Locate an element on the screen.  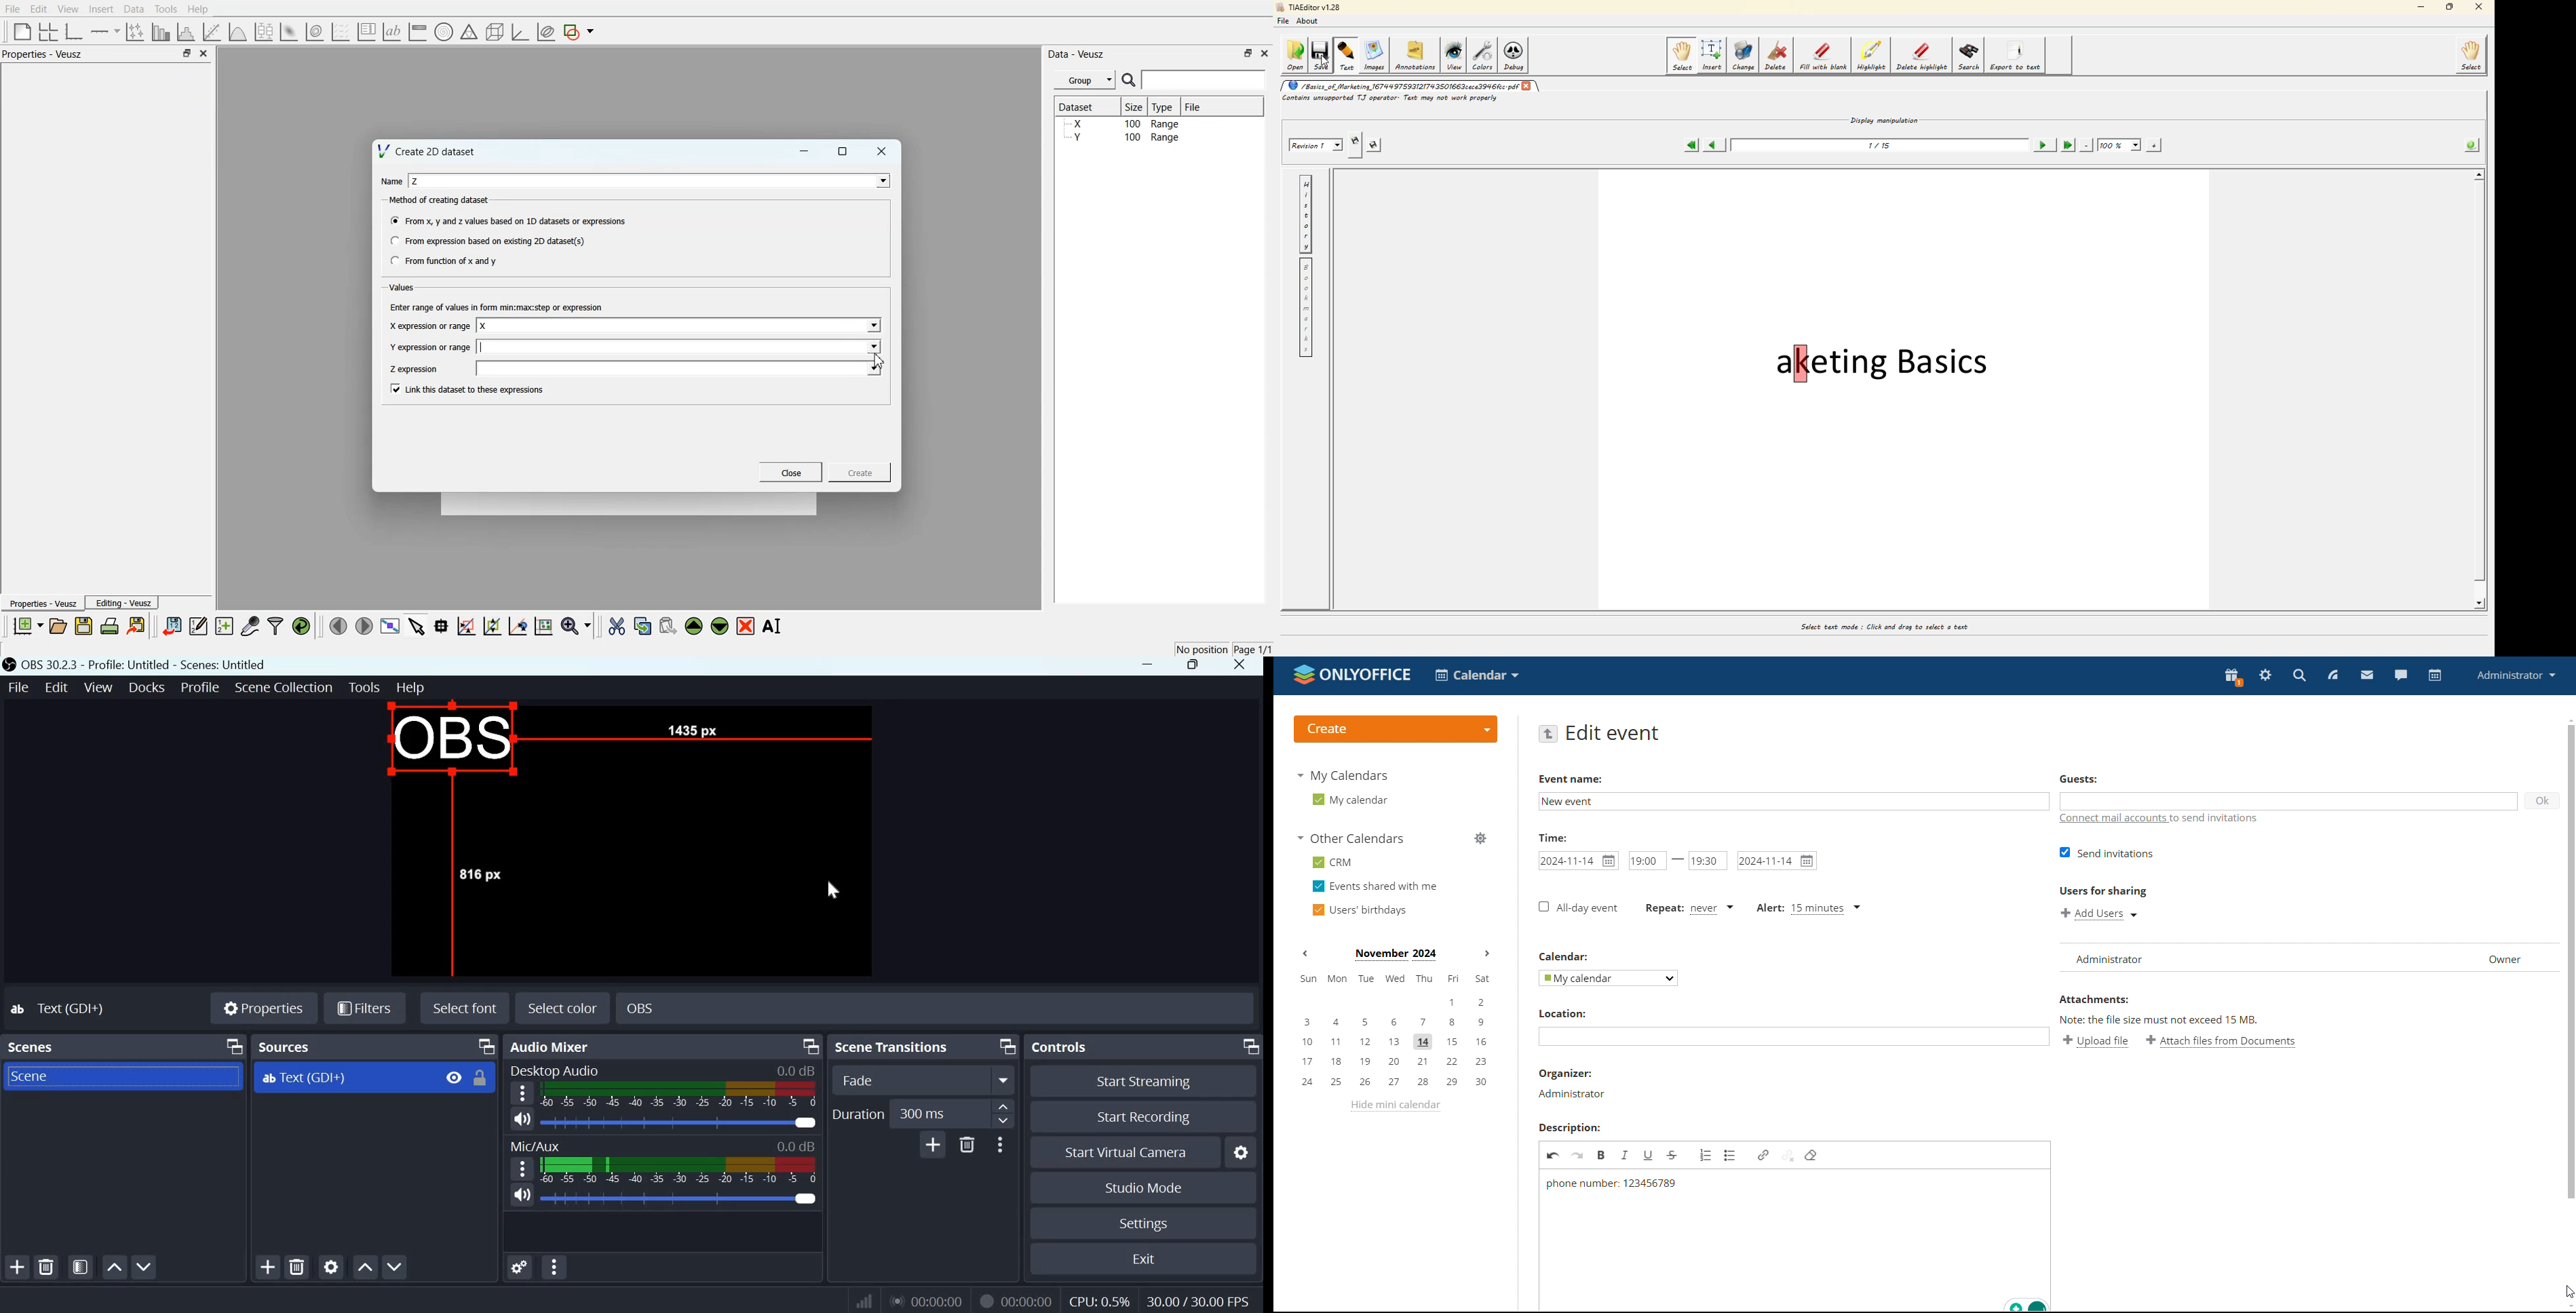
Y 100 Range is located at coordinates (1123, 137).